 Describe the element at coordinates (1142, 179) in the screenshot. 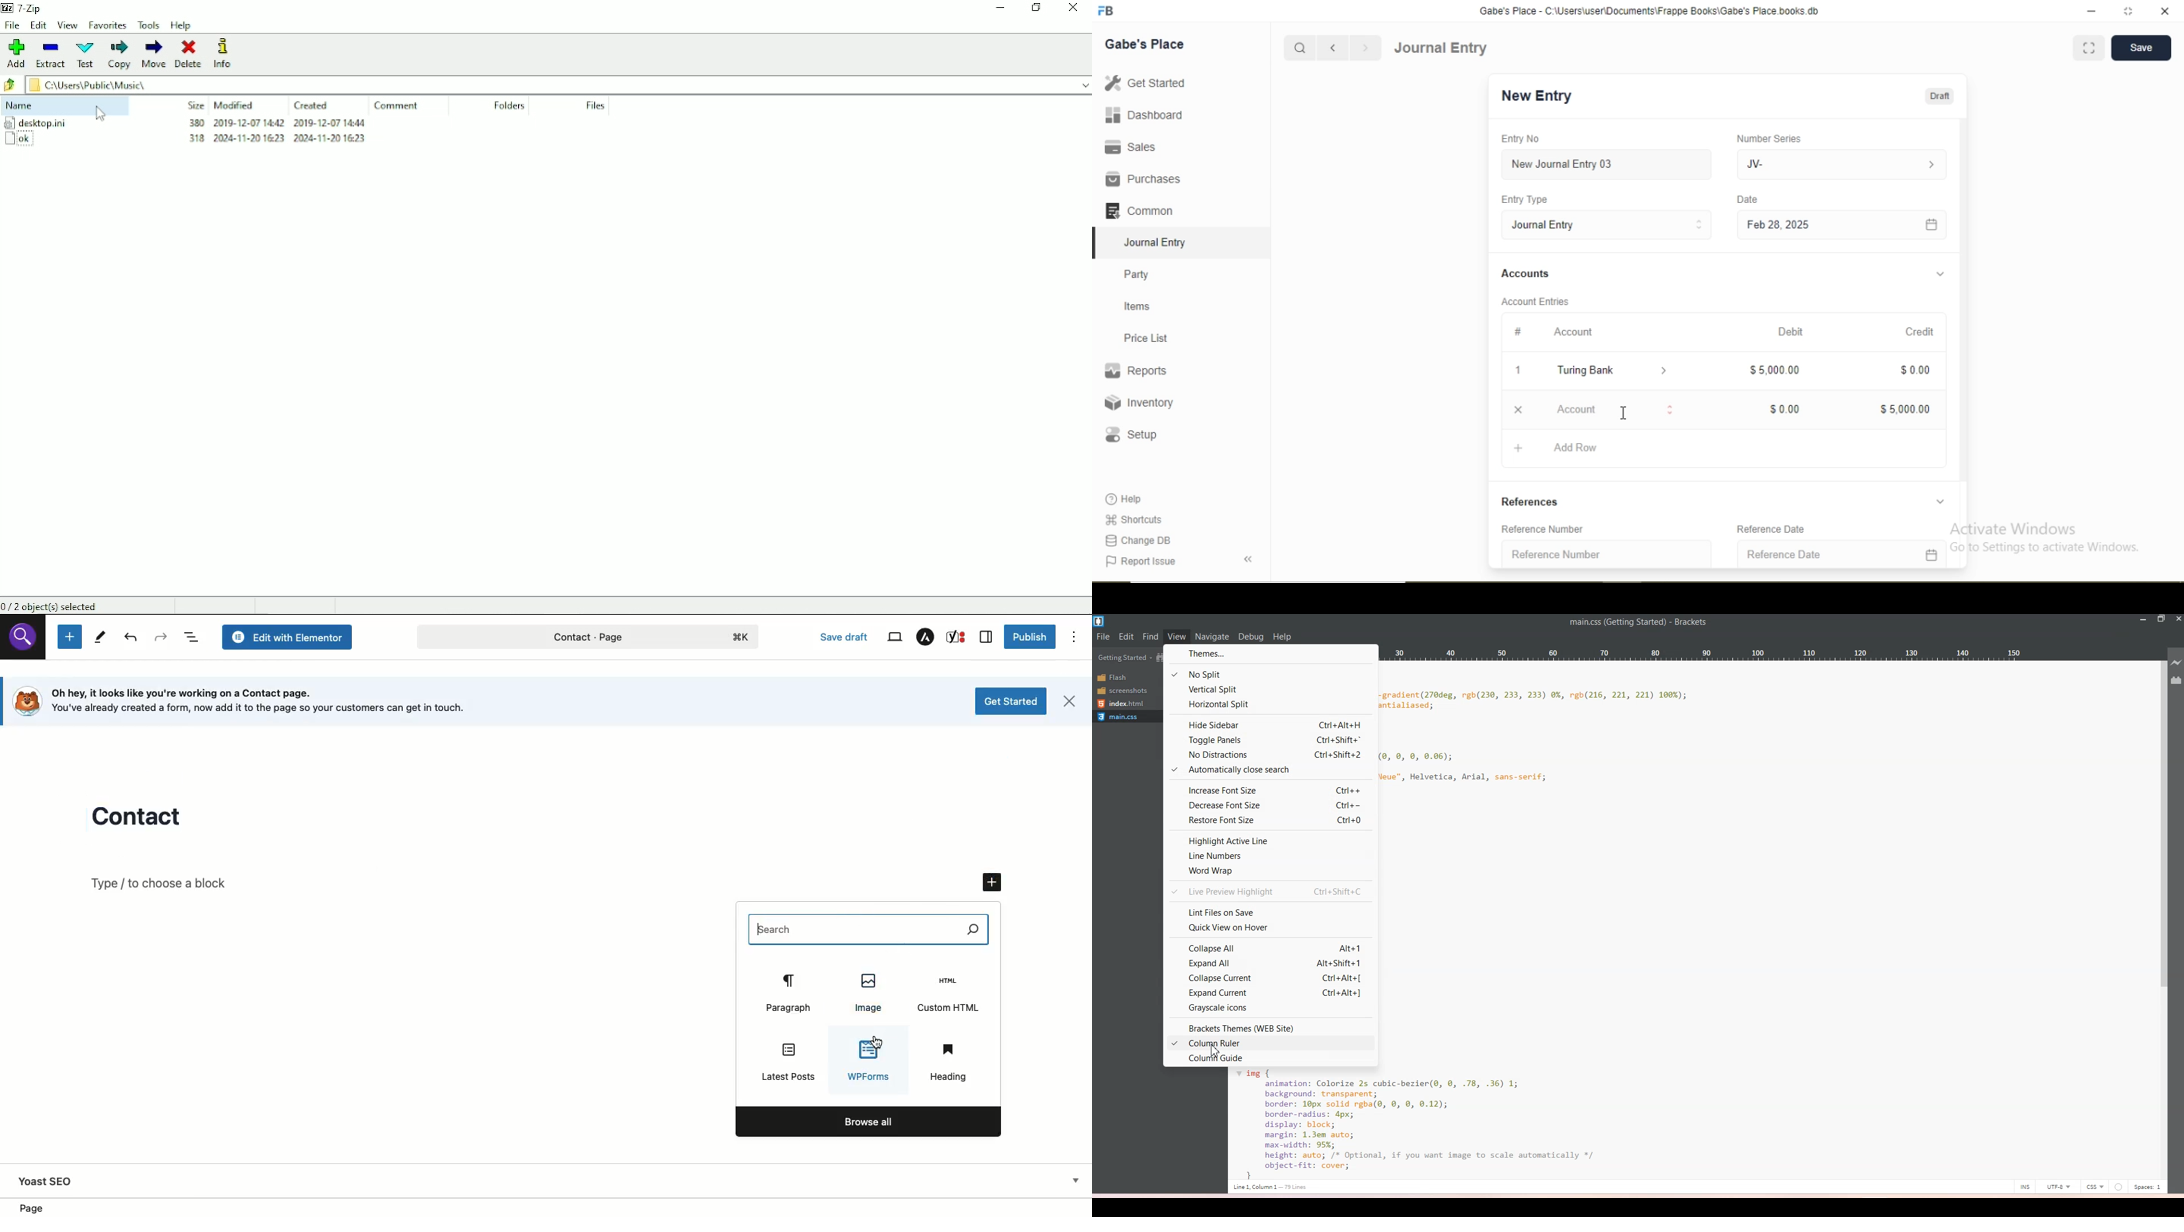

I see `Purchases` at that location.